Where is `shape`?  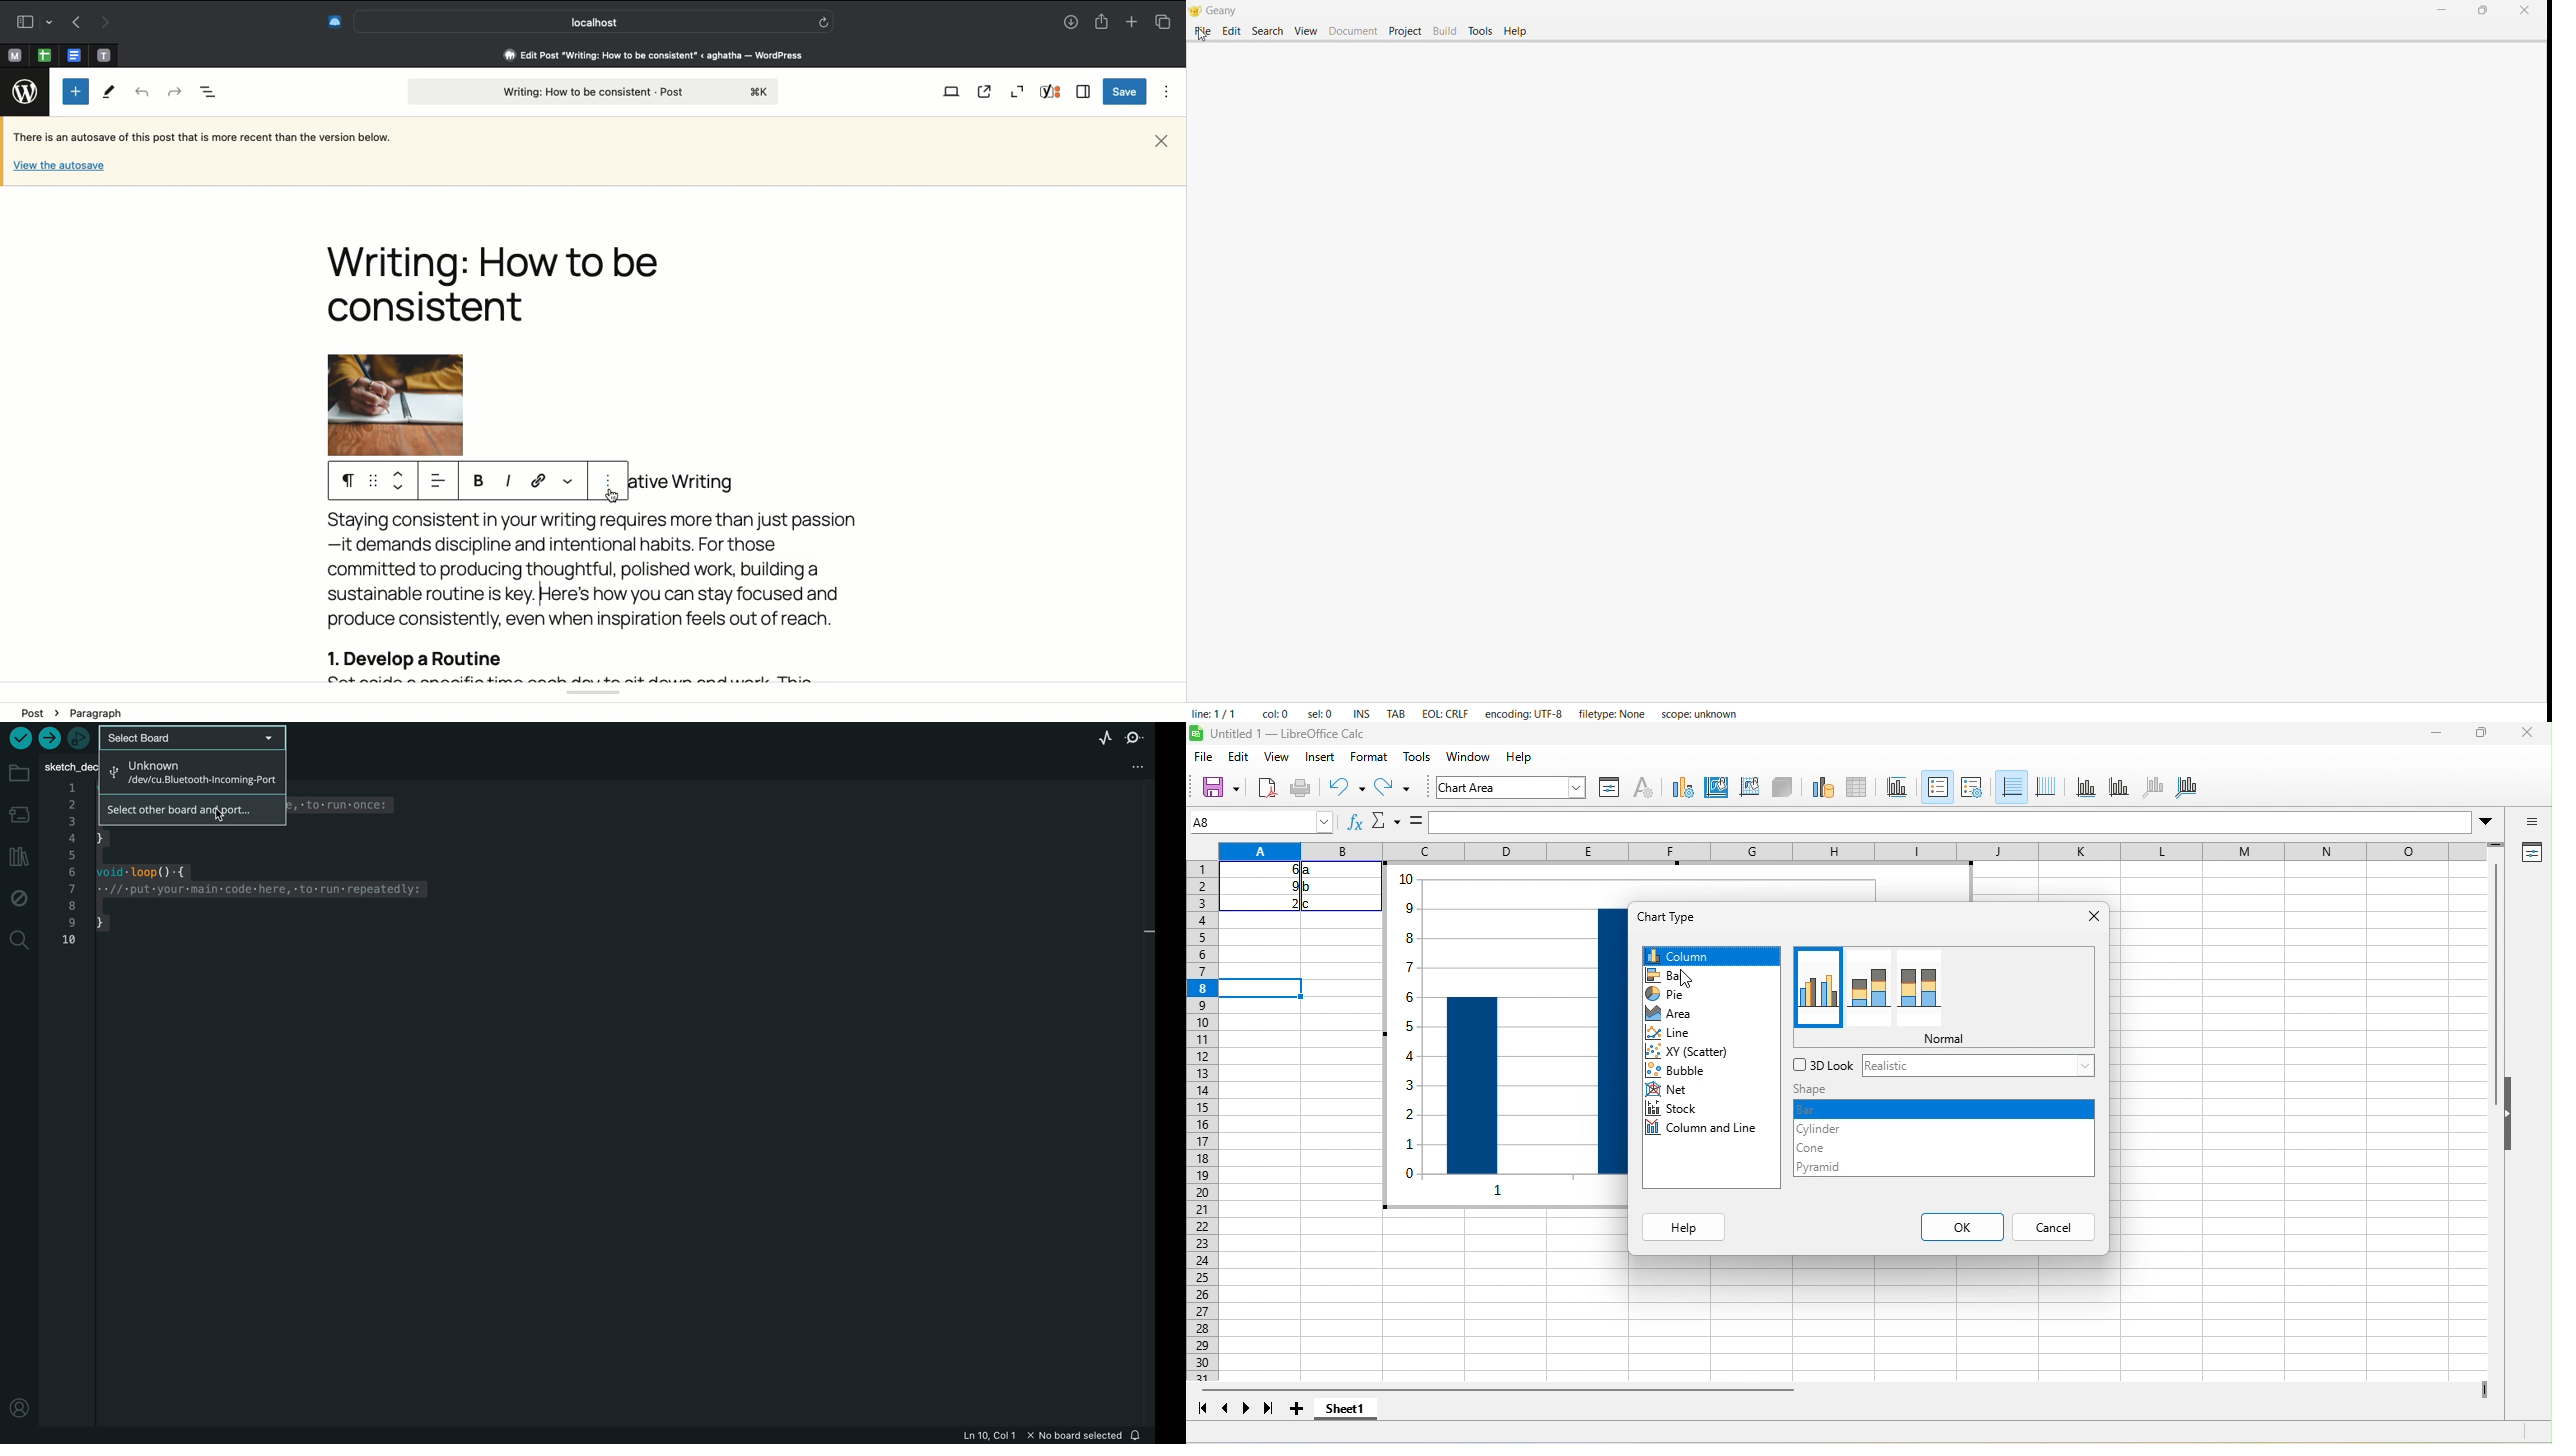
shape is located at coordinates (1867, 1090).